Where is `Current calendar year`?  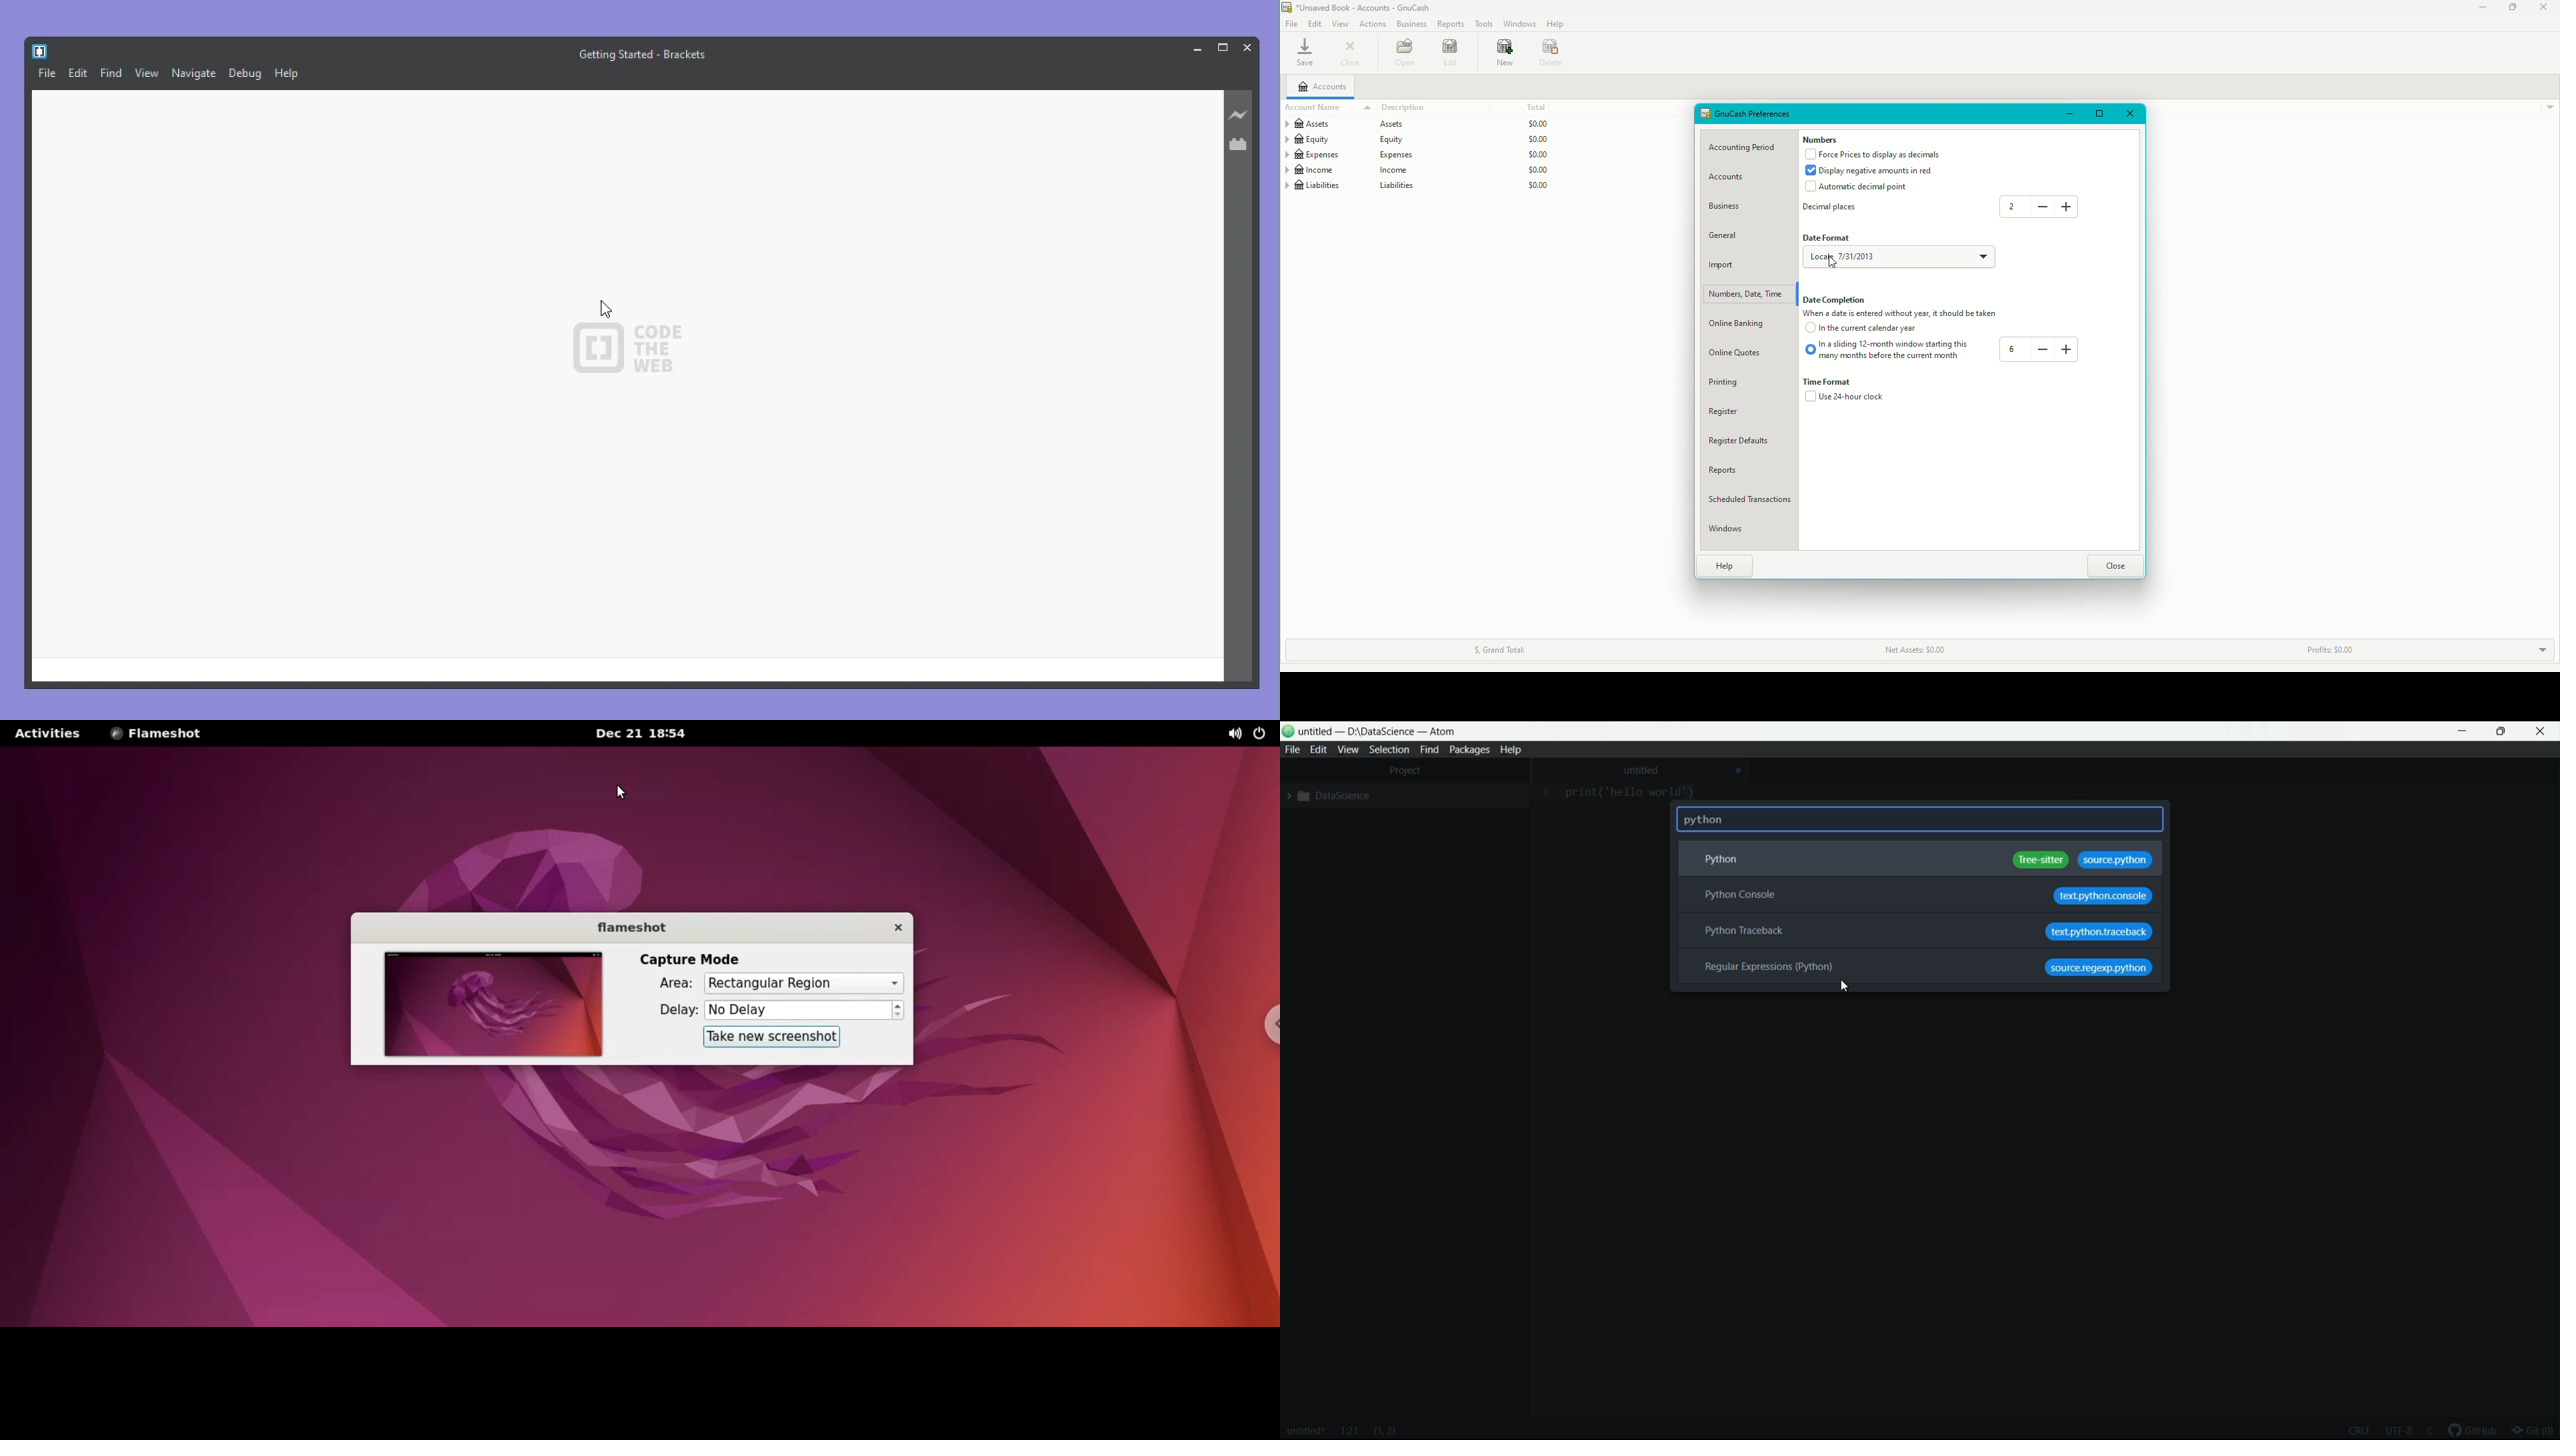
Current calendar year is located at coordinates (1864, 331).